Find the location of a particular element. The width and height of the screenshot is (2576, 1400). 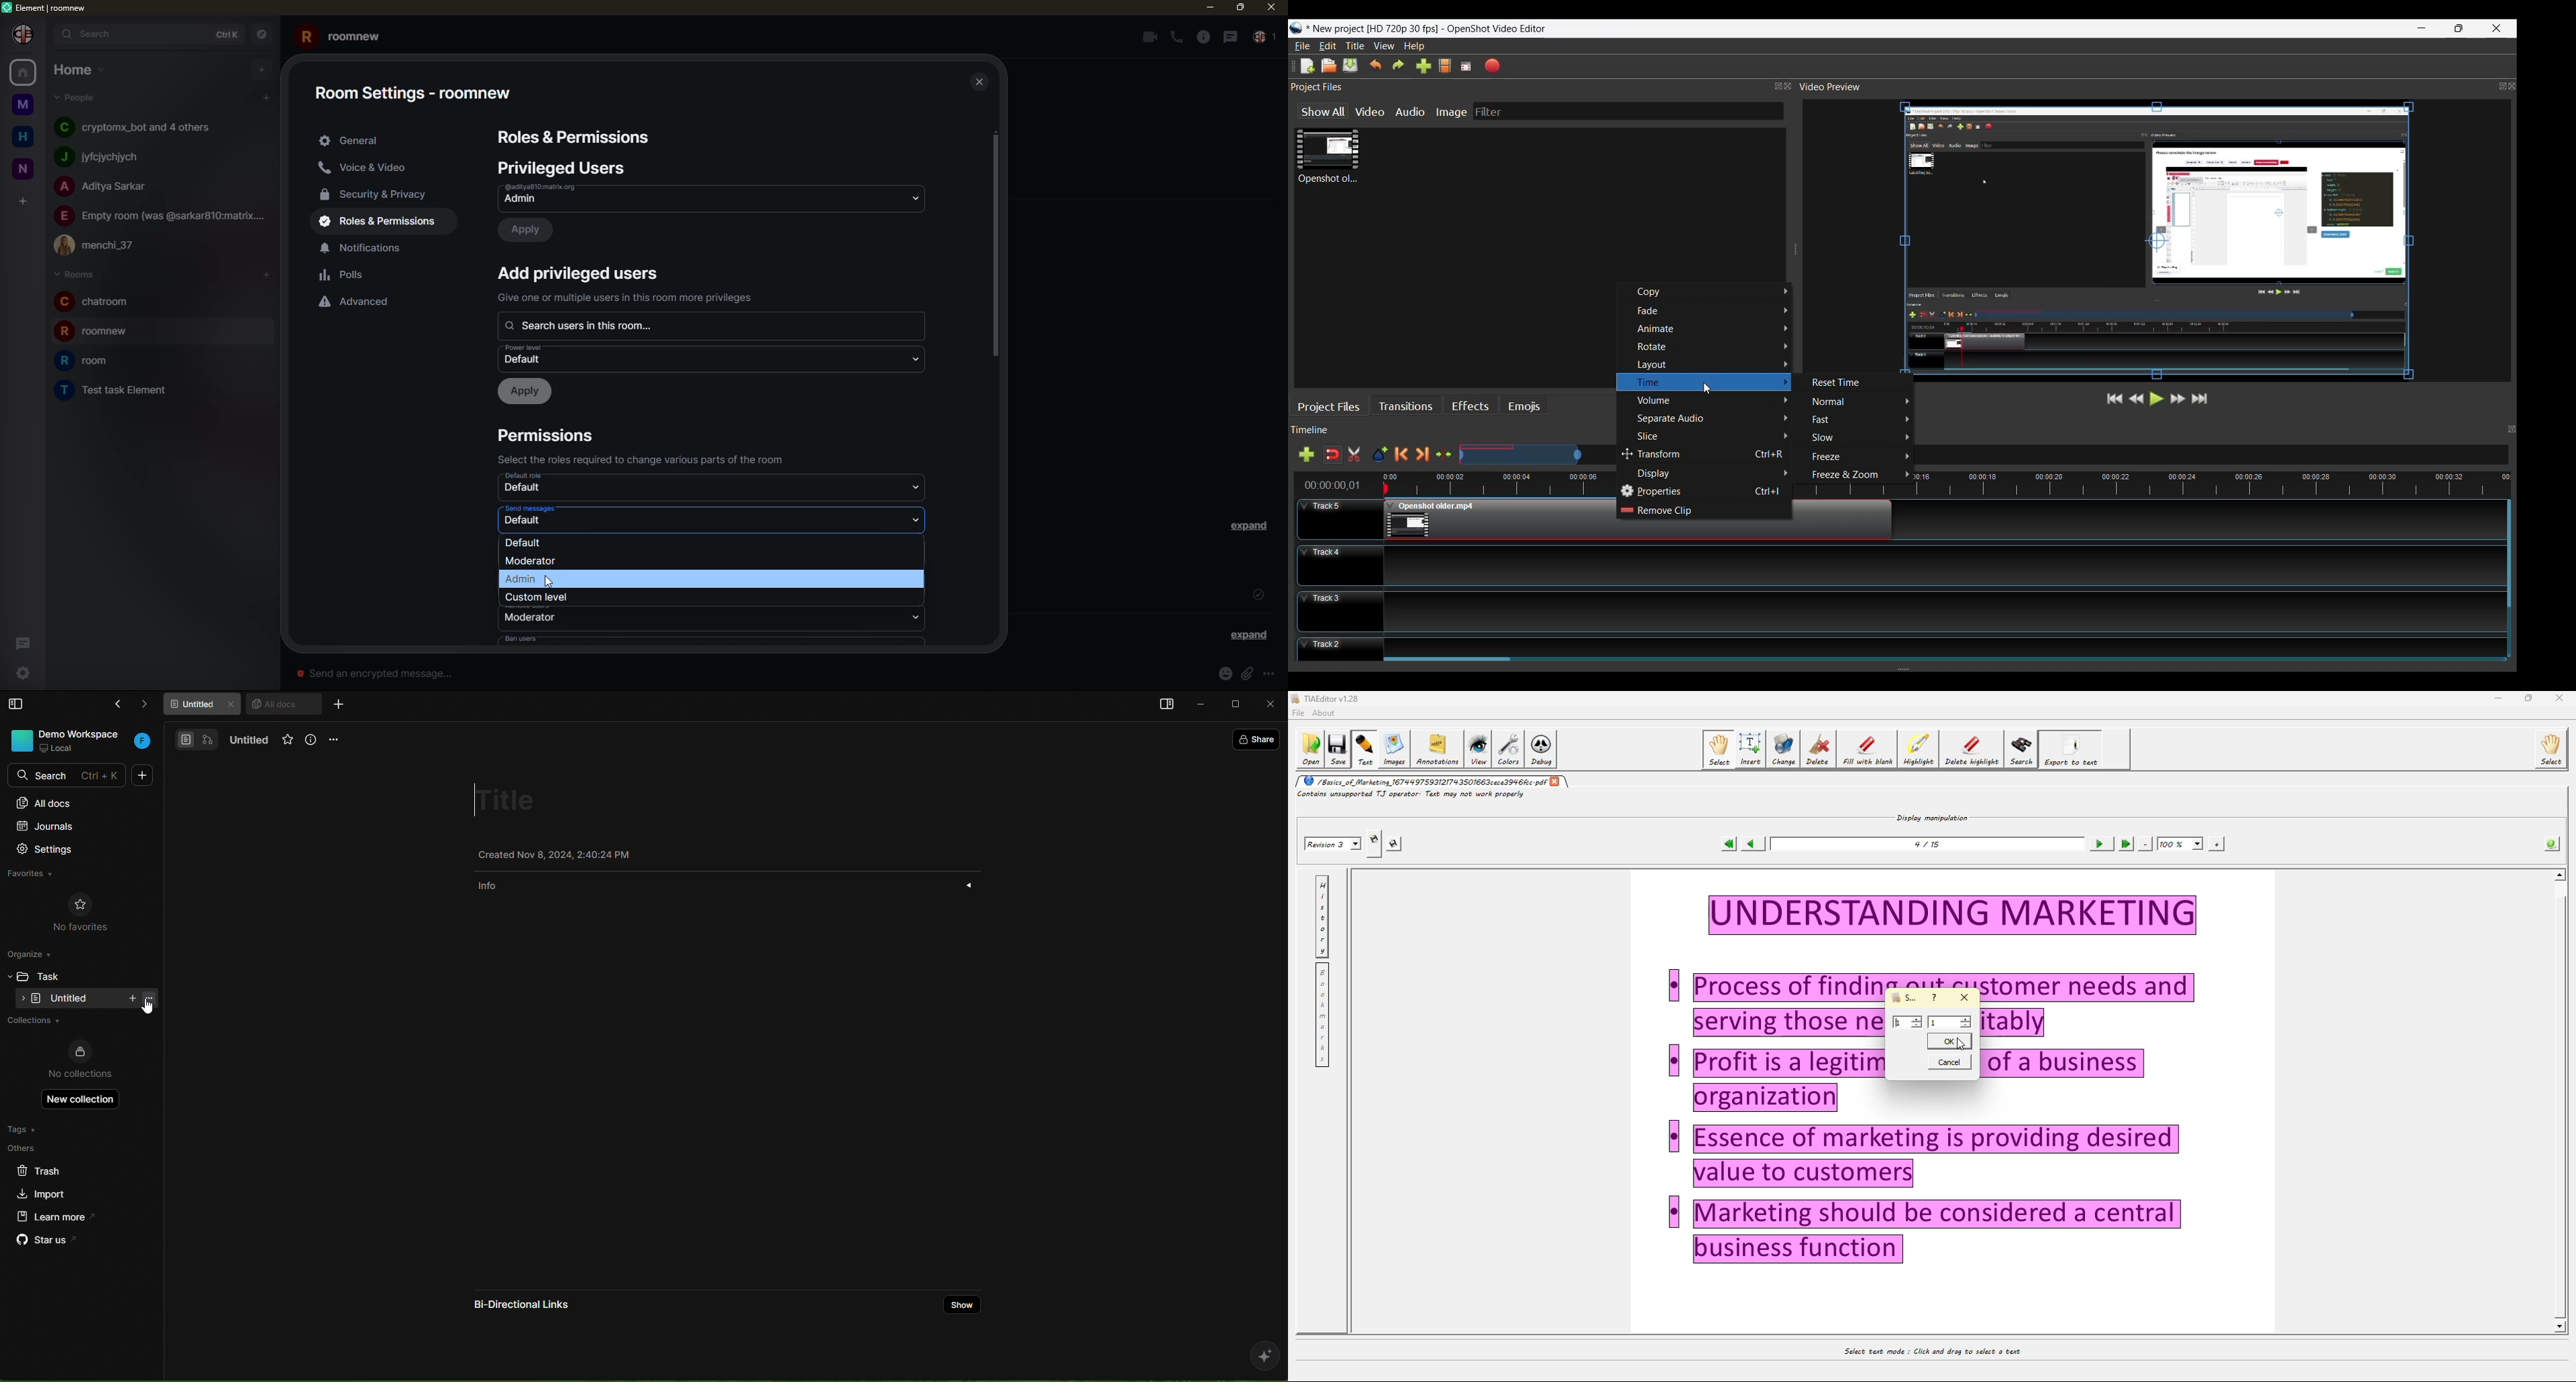

drop is located at coordinates (914, 358).